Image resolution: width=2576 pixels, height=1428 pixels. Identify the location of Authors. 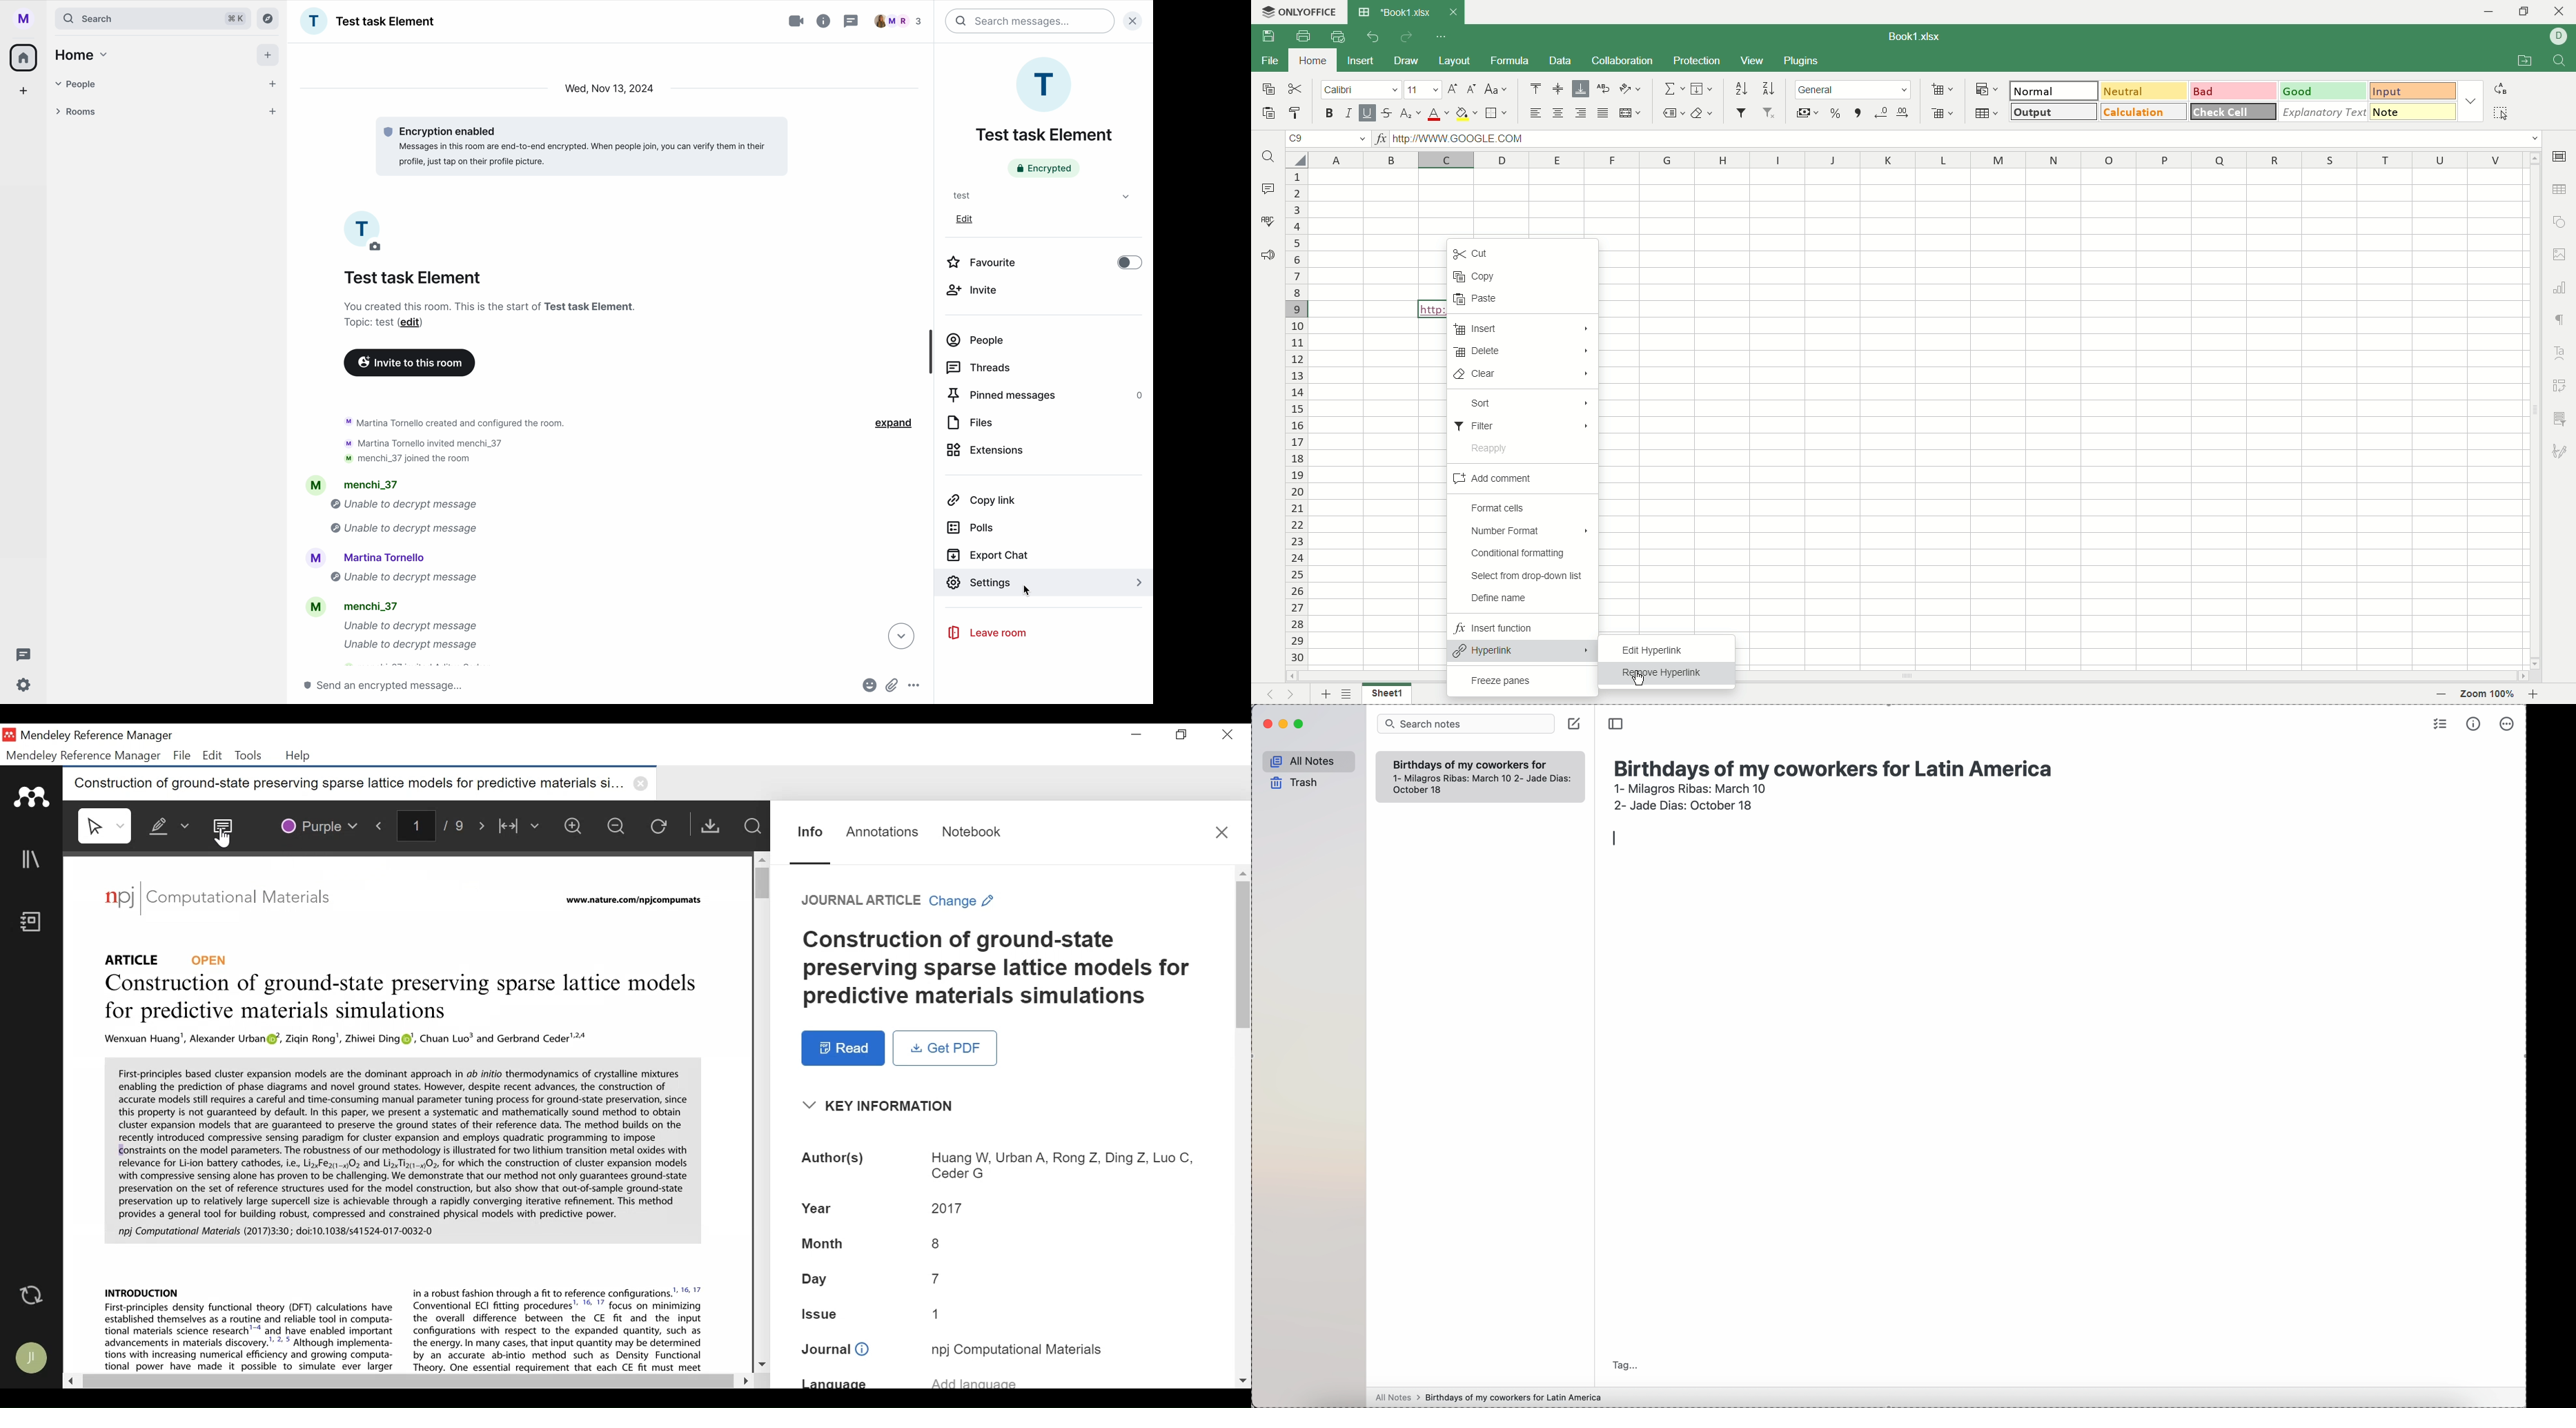
(1002, 1165).